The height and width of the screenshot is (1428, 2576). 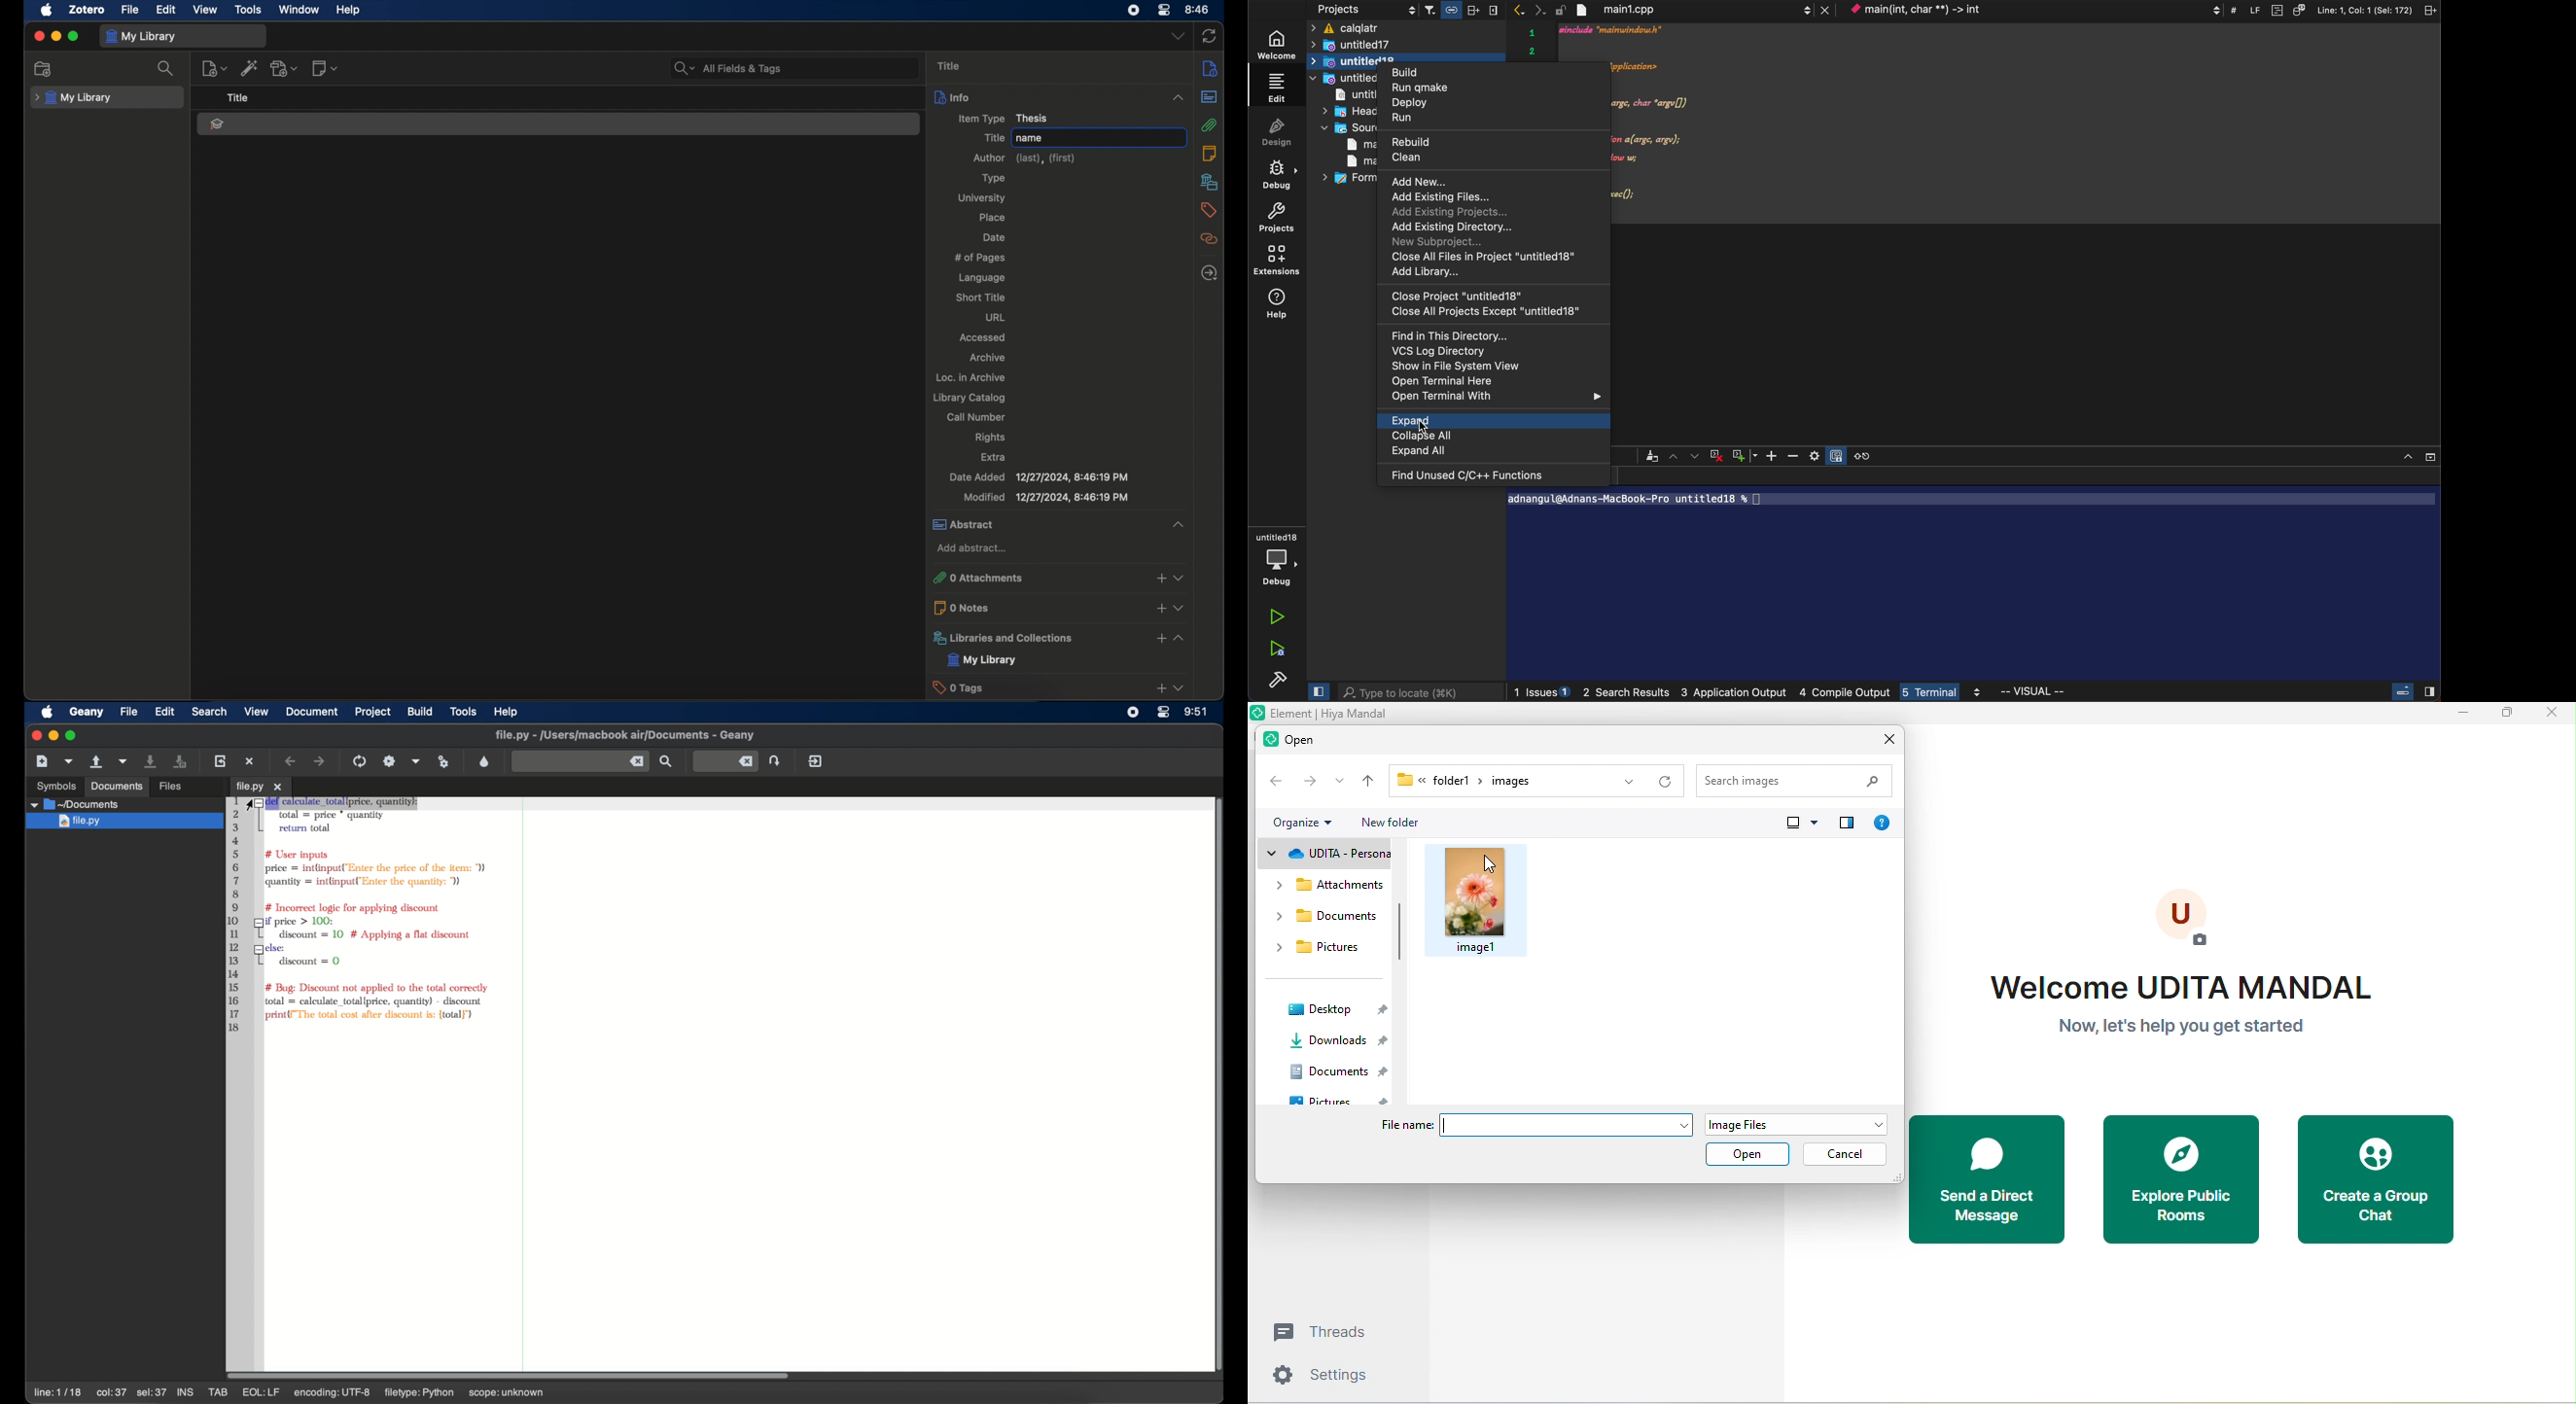 I want to click on untitled 18, so click(x=1343, y=60).